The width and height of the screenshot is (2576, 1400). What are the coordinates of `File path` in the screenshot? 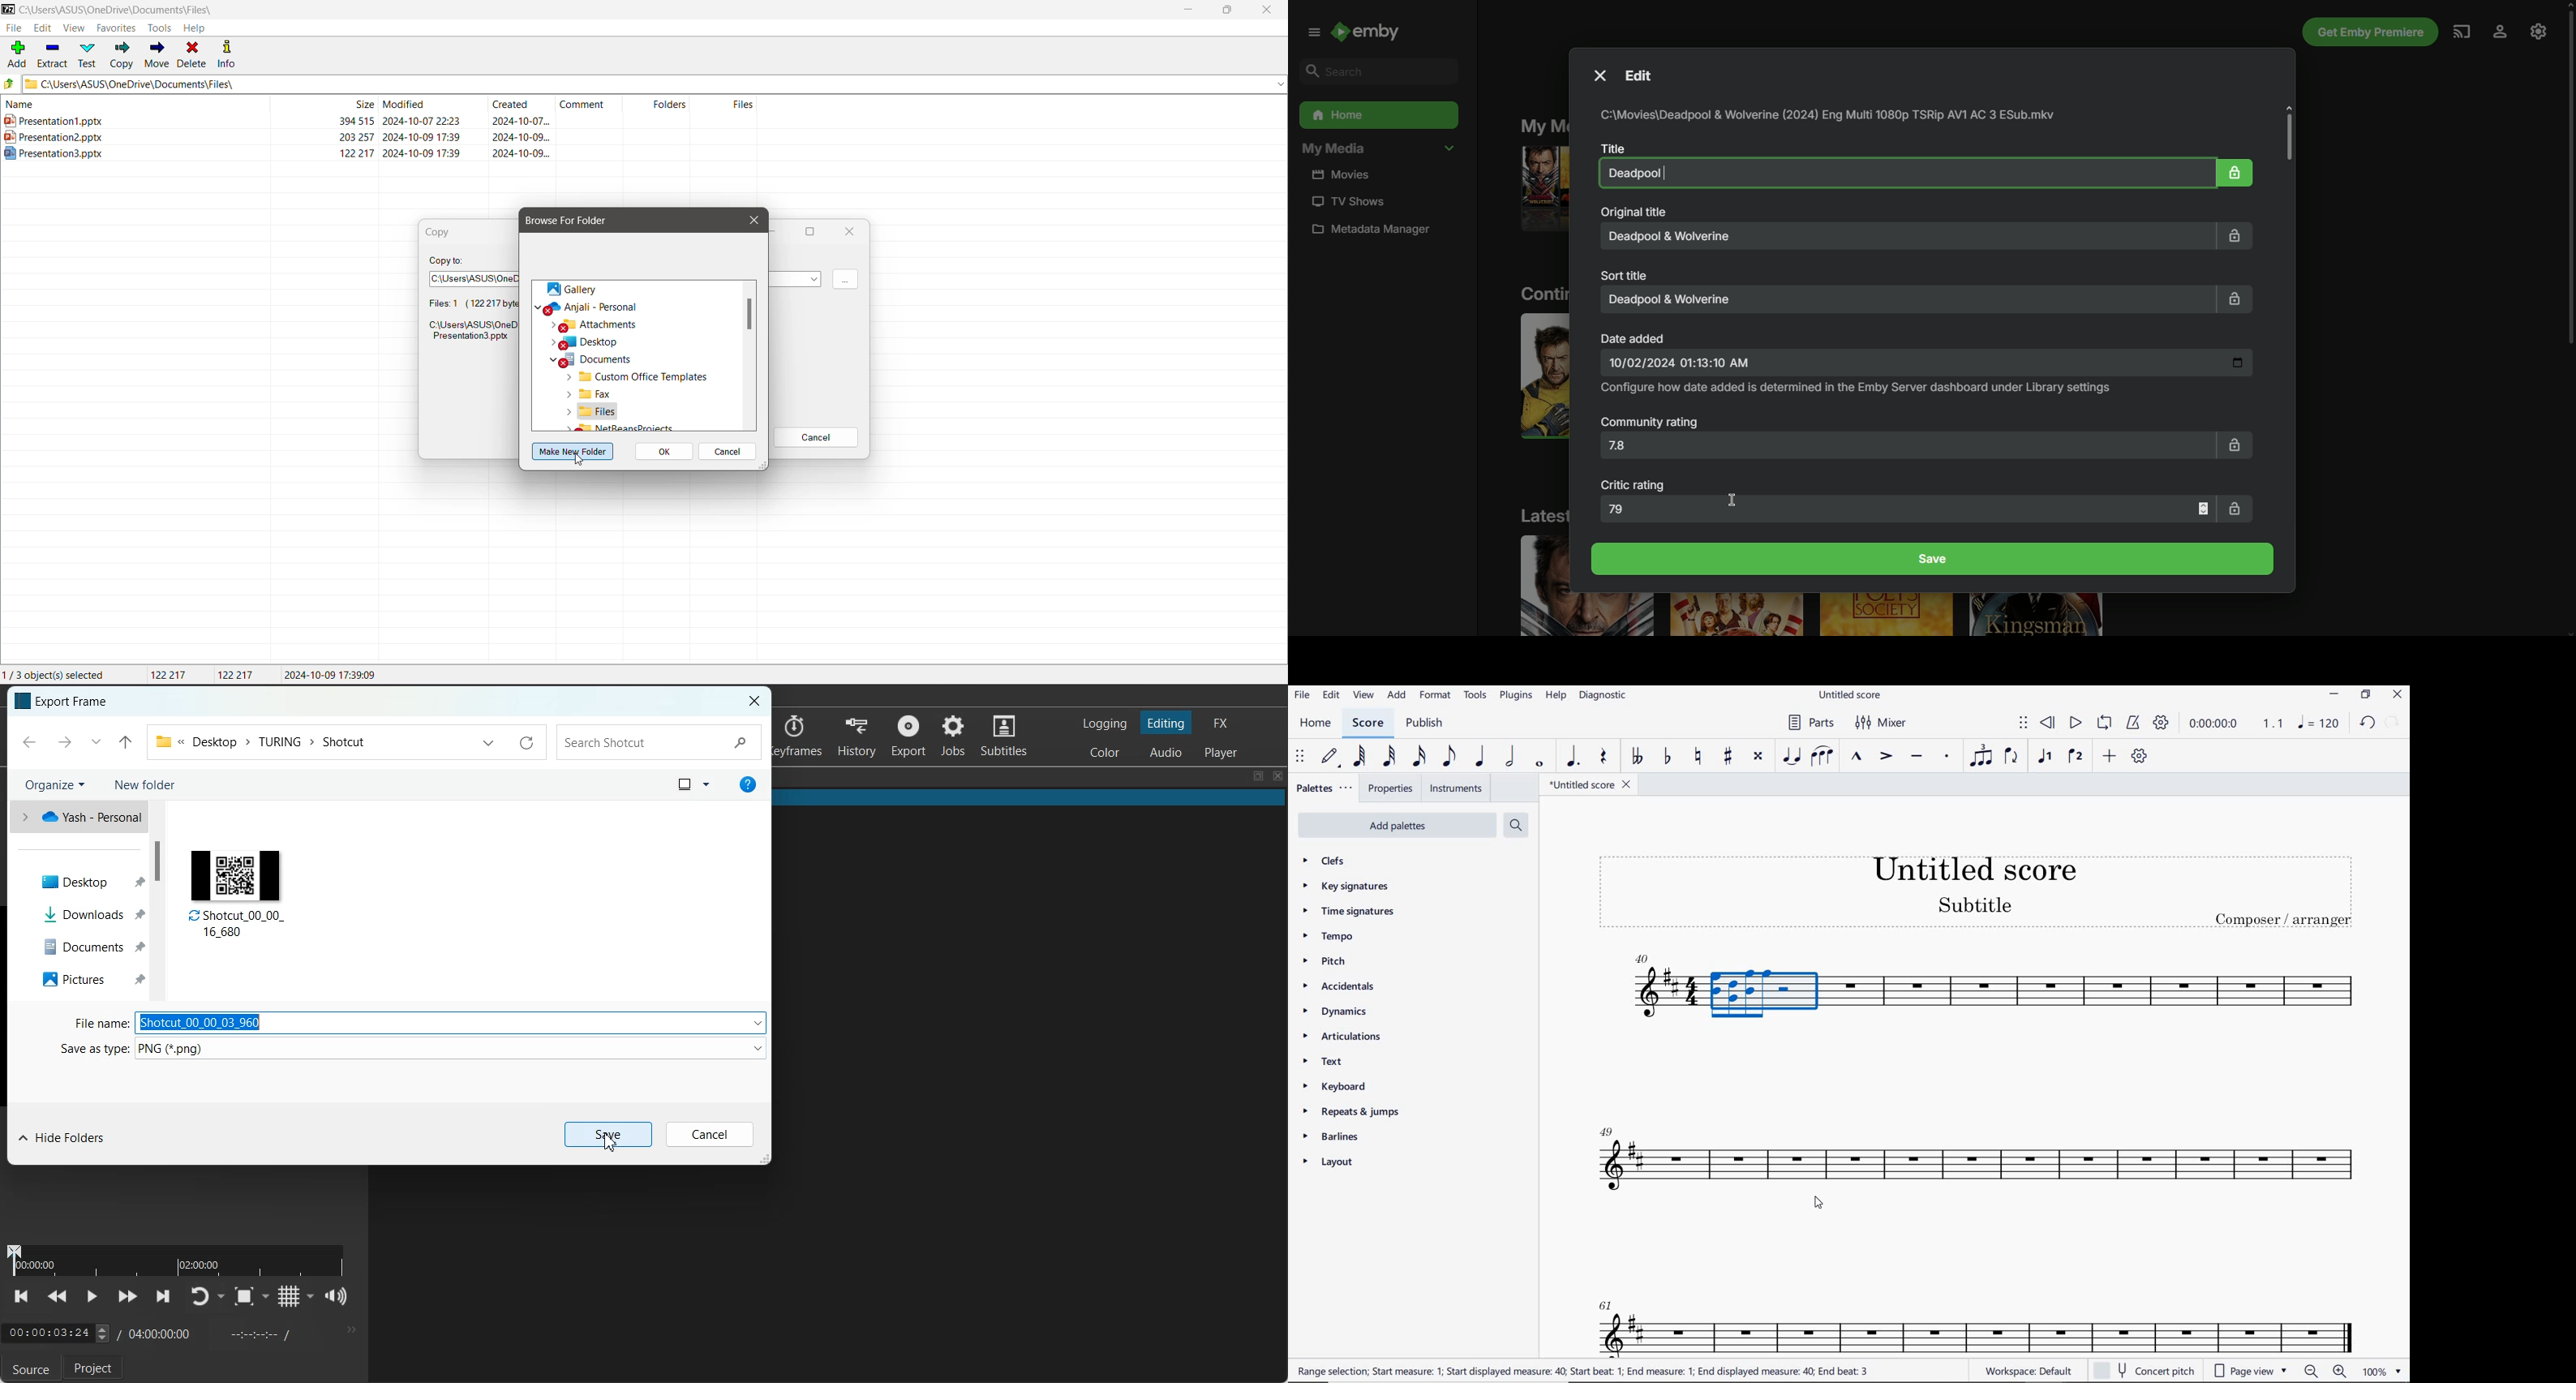 It's located at (1833, 116).